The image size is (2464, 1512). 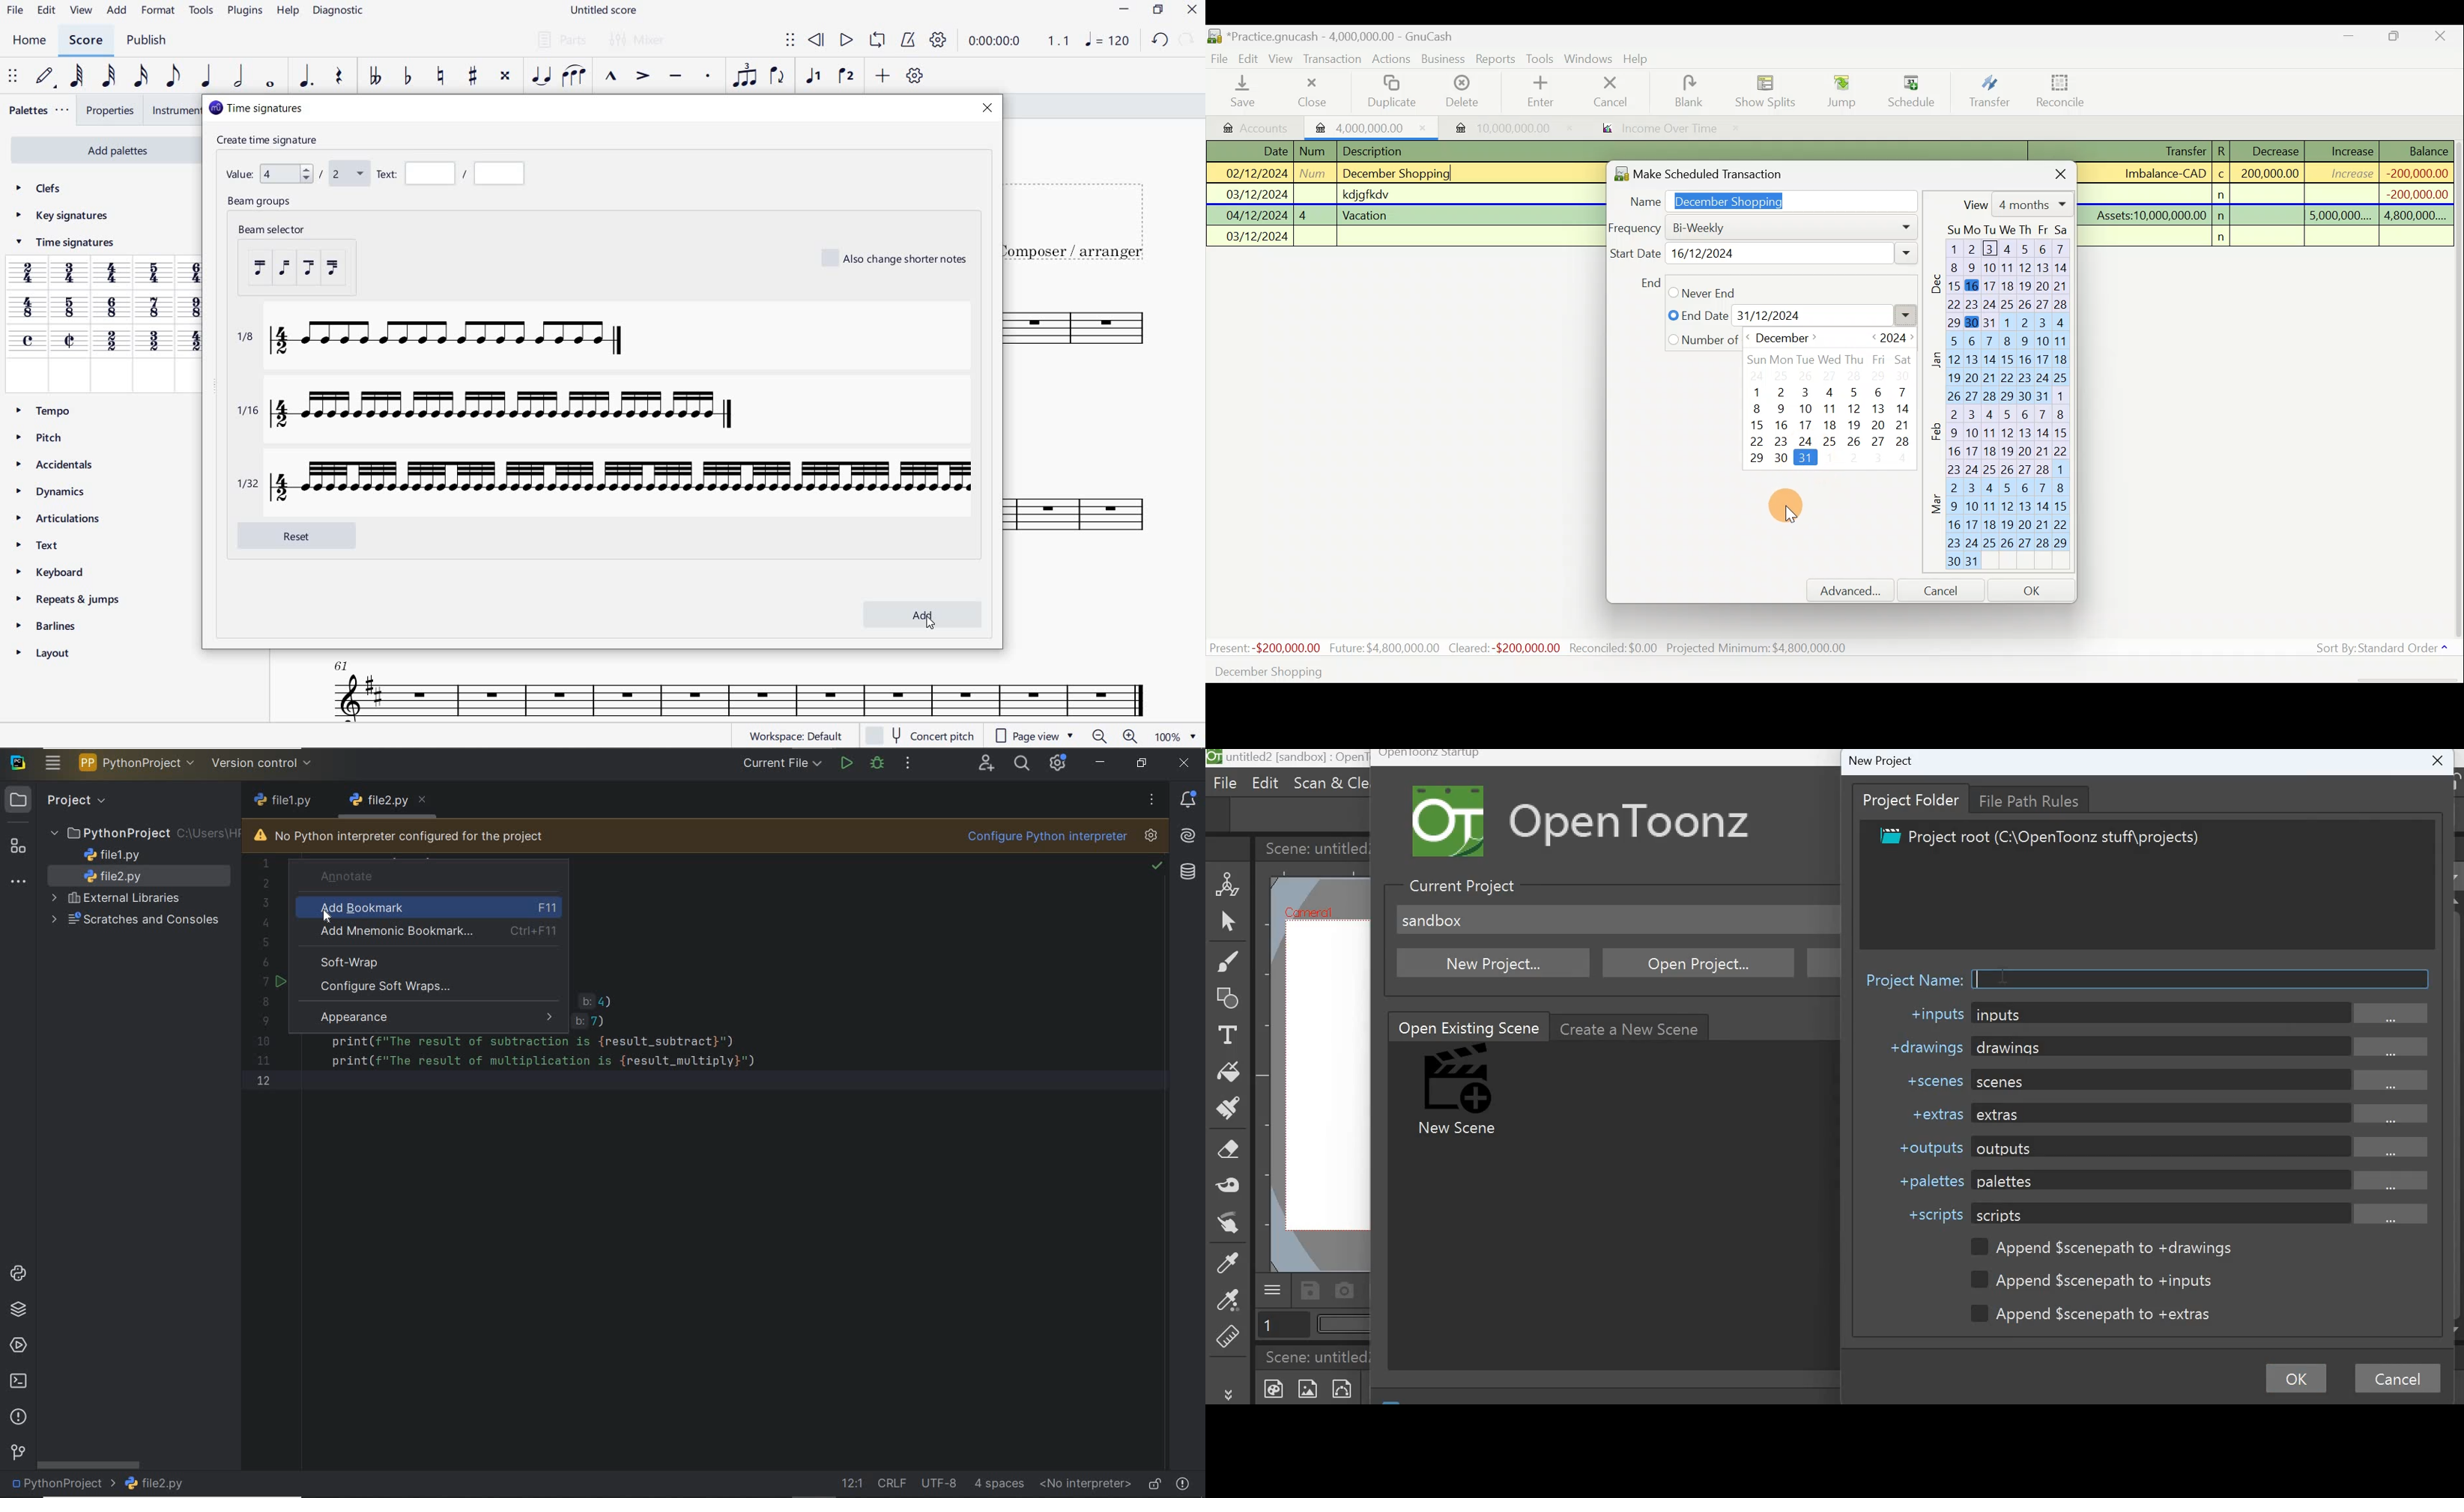 What do you see at coordinates (17, 1382) in the screenshot?
I see `terminal` at bounding box center [17, 1382].